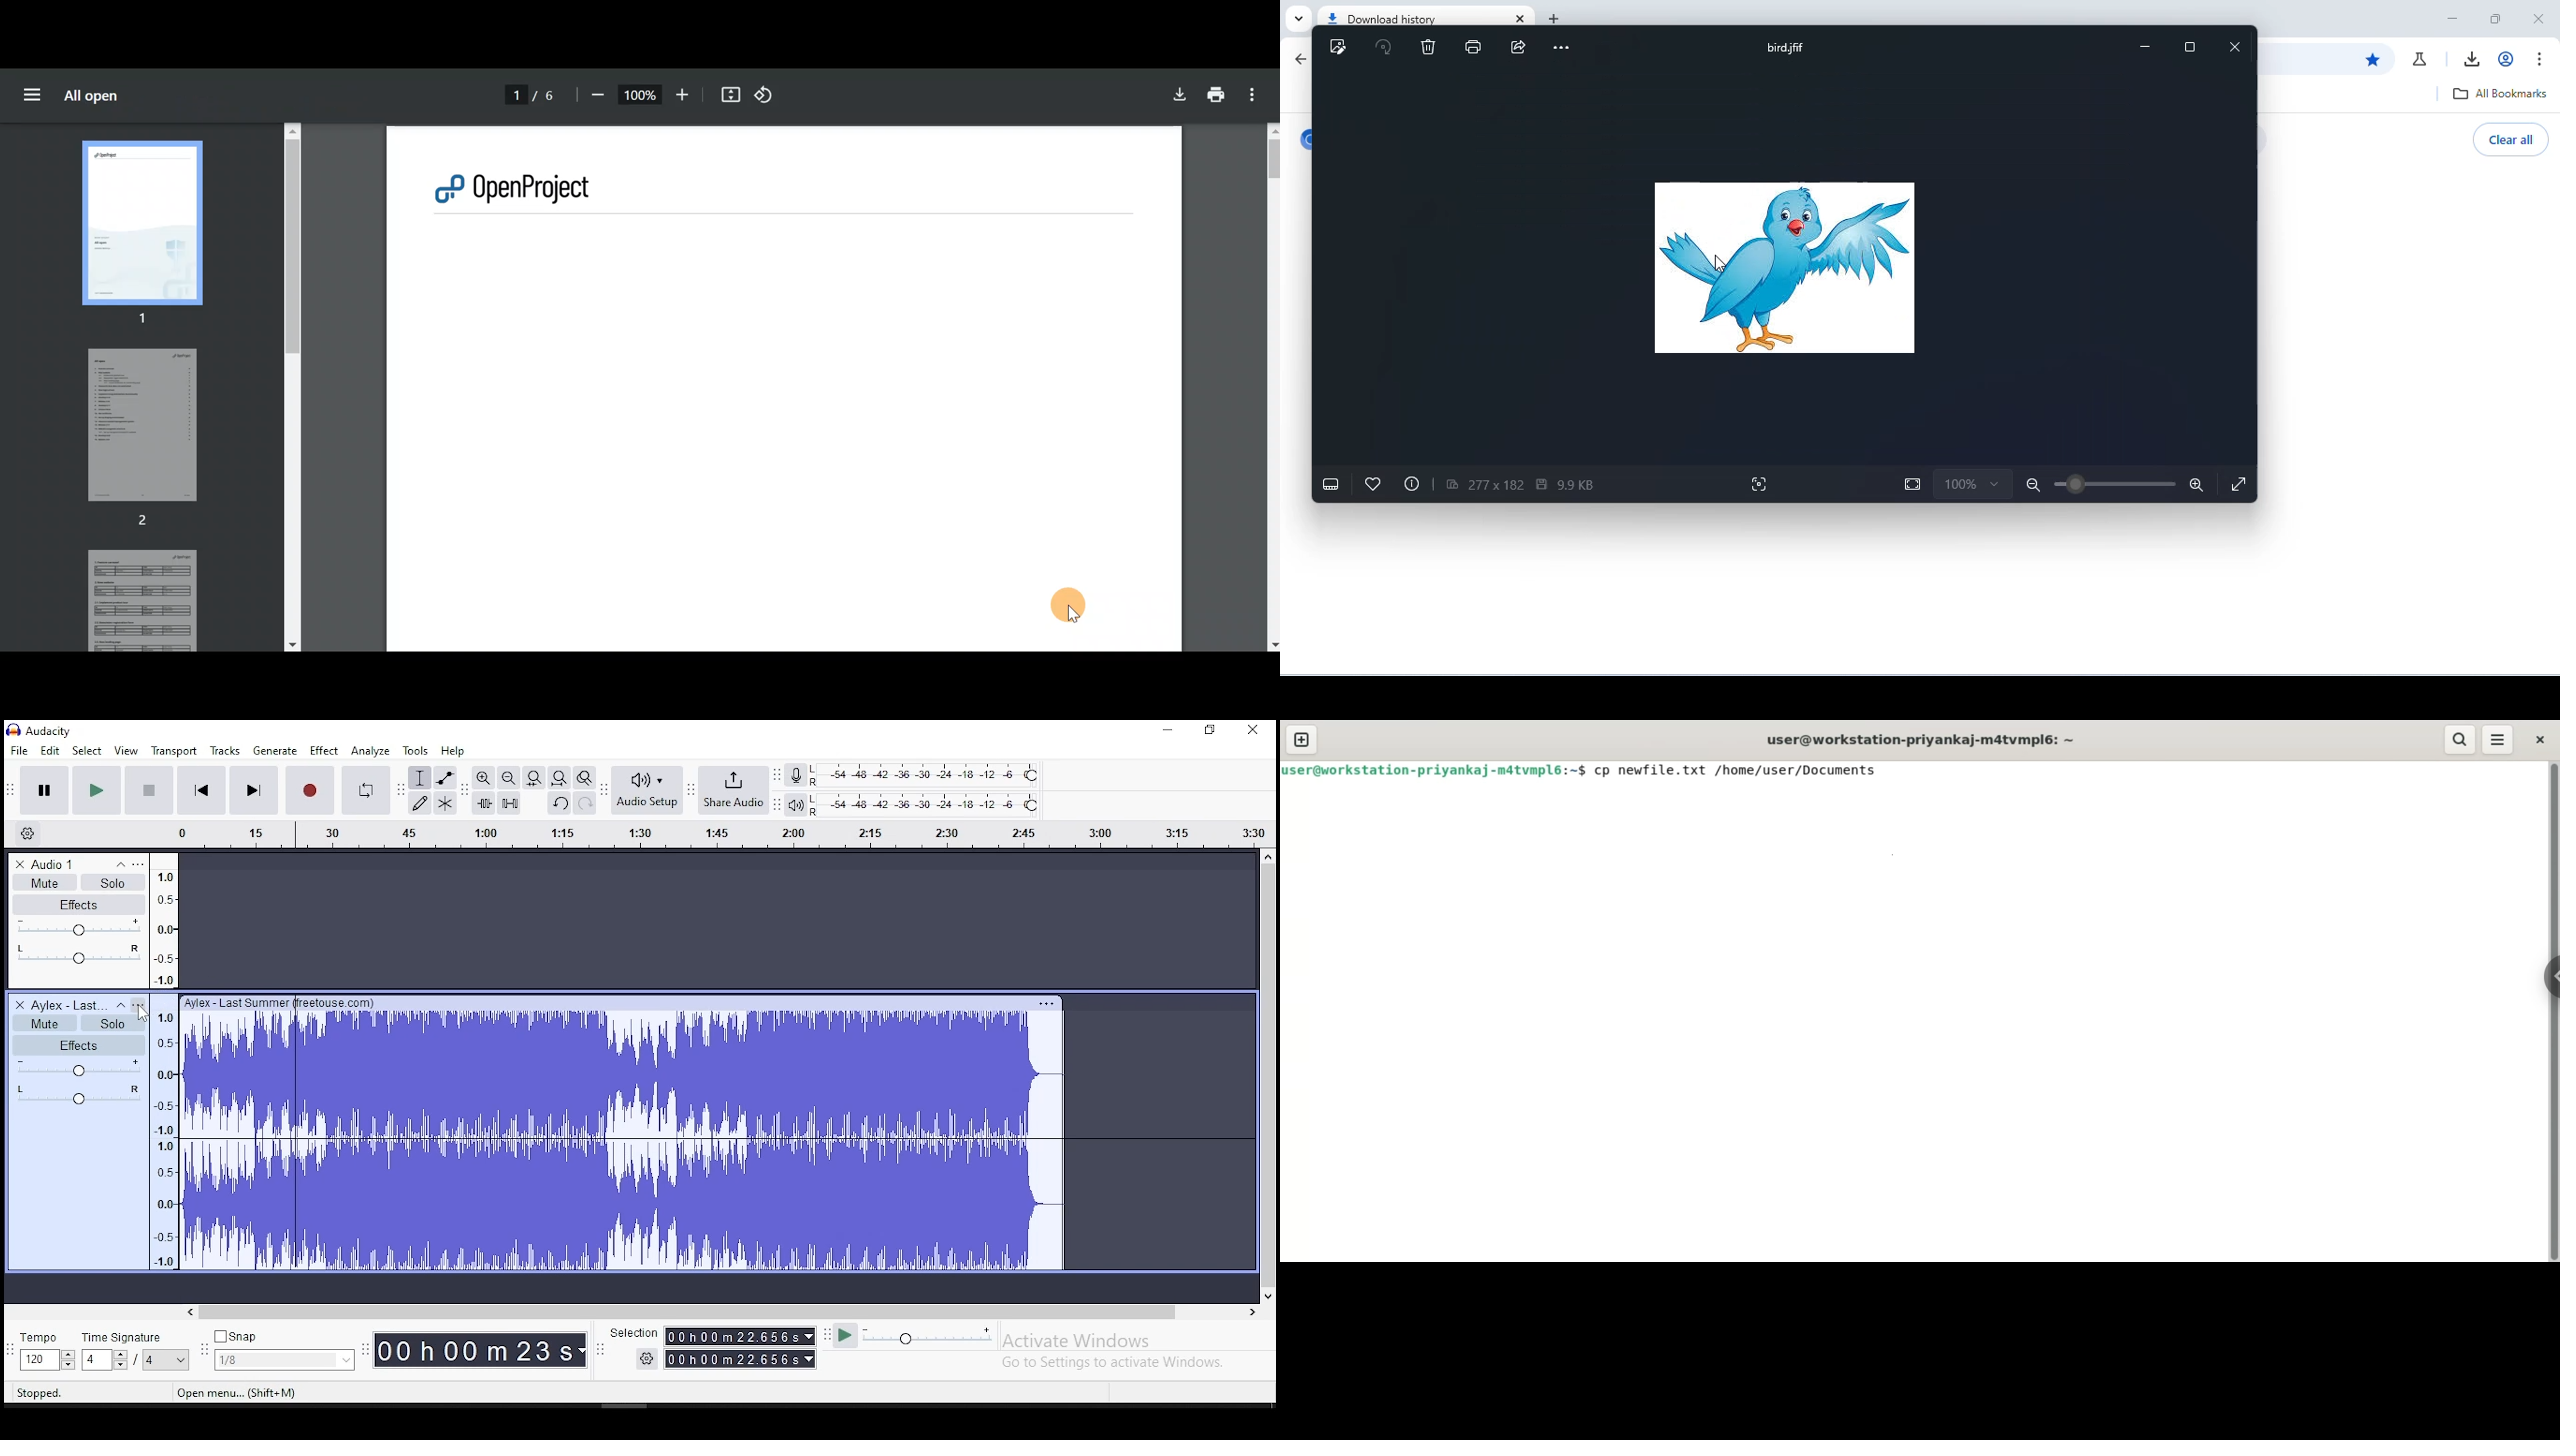  Describe the element at coordinates (236, 1393) in the screenshot. I see `open menu` at that location.